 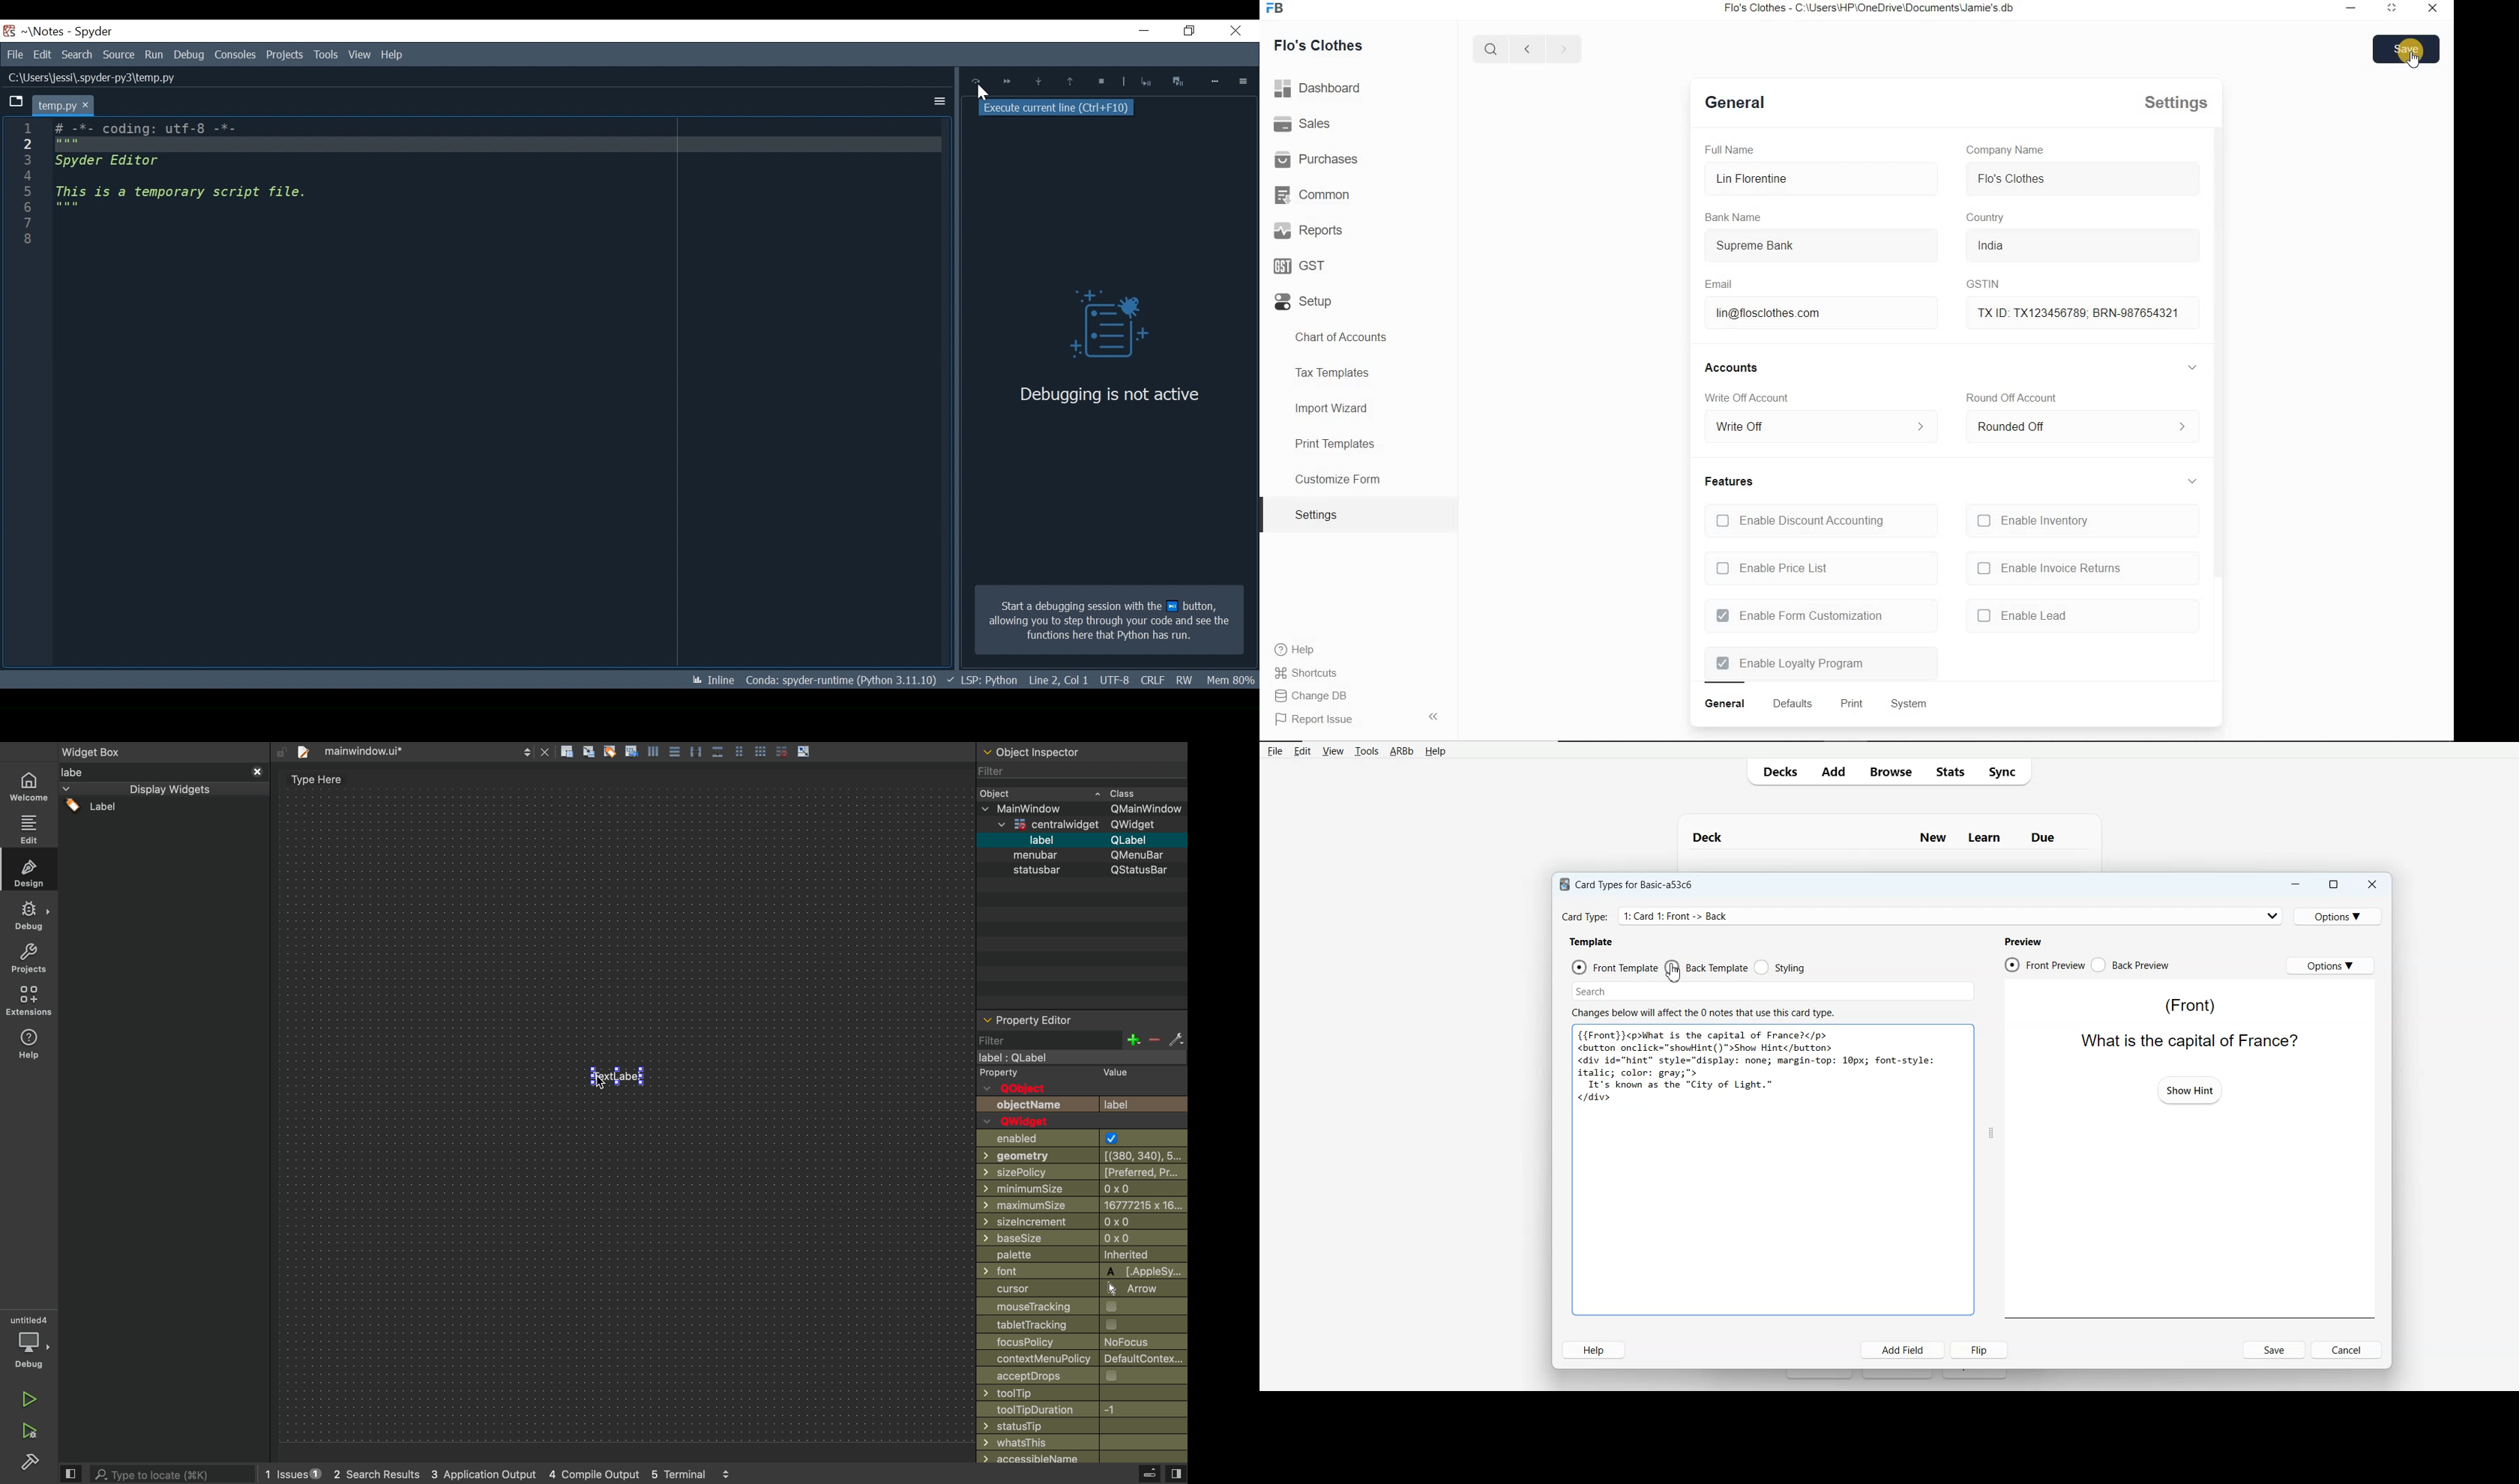 I want to click on Help, so click(x=1593, y=1350).